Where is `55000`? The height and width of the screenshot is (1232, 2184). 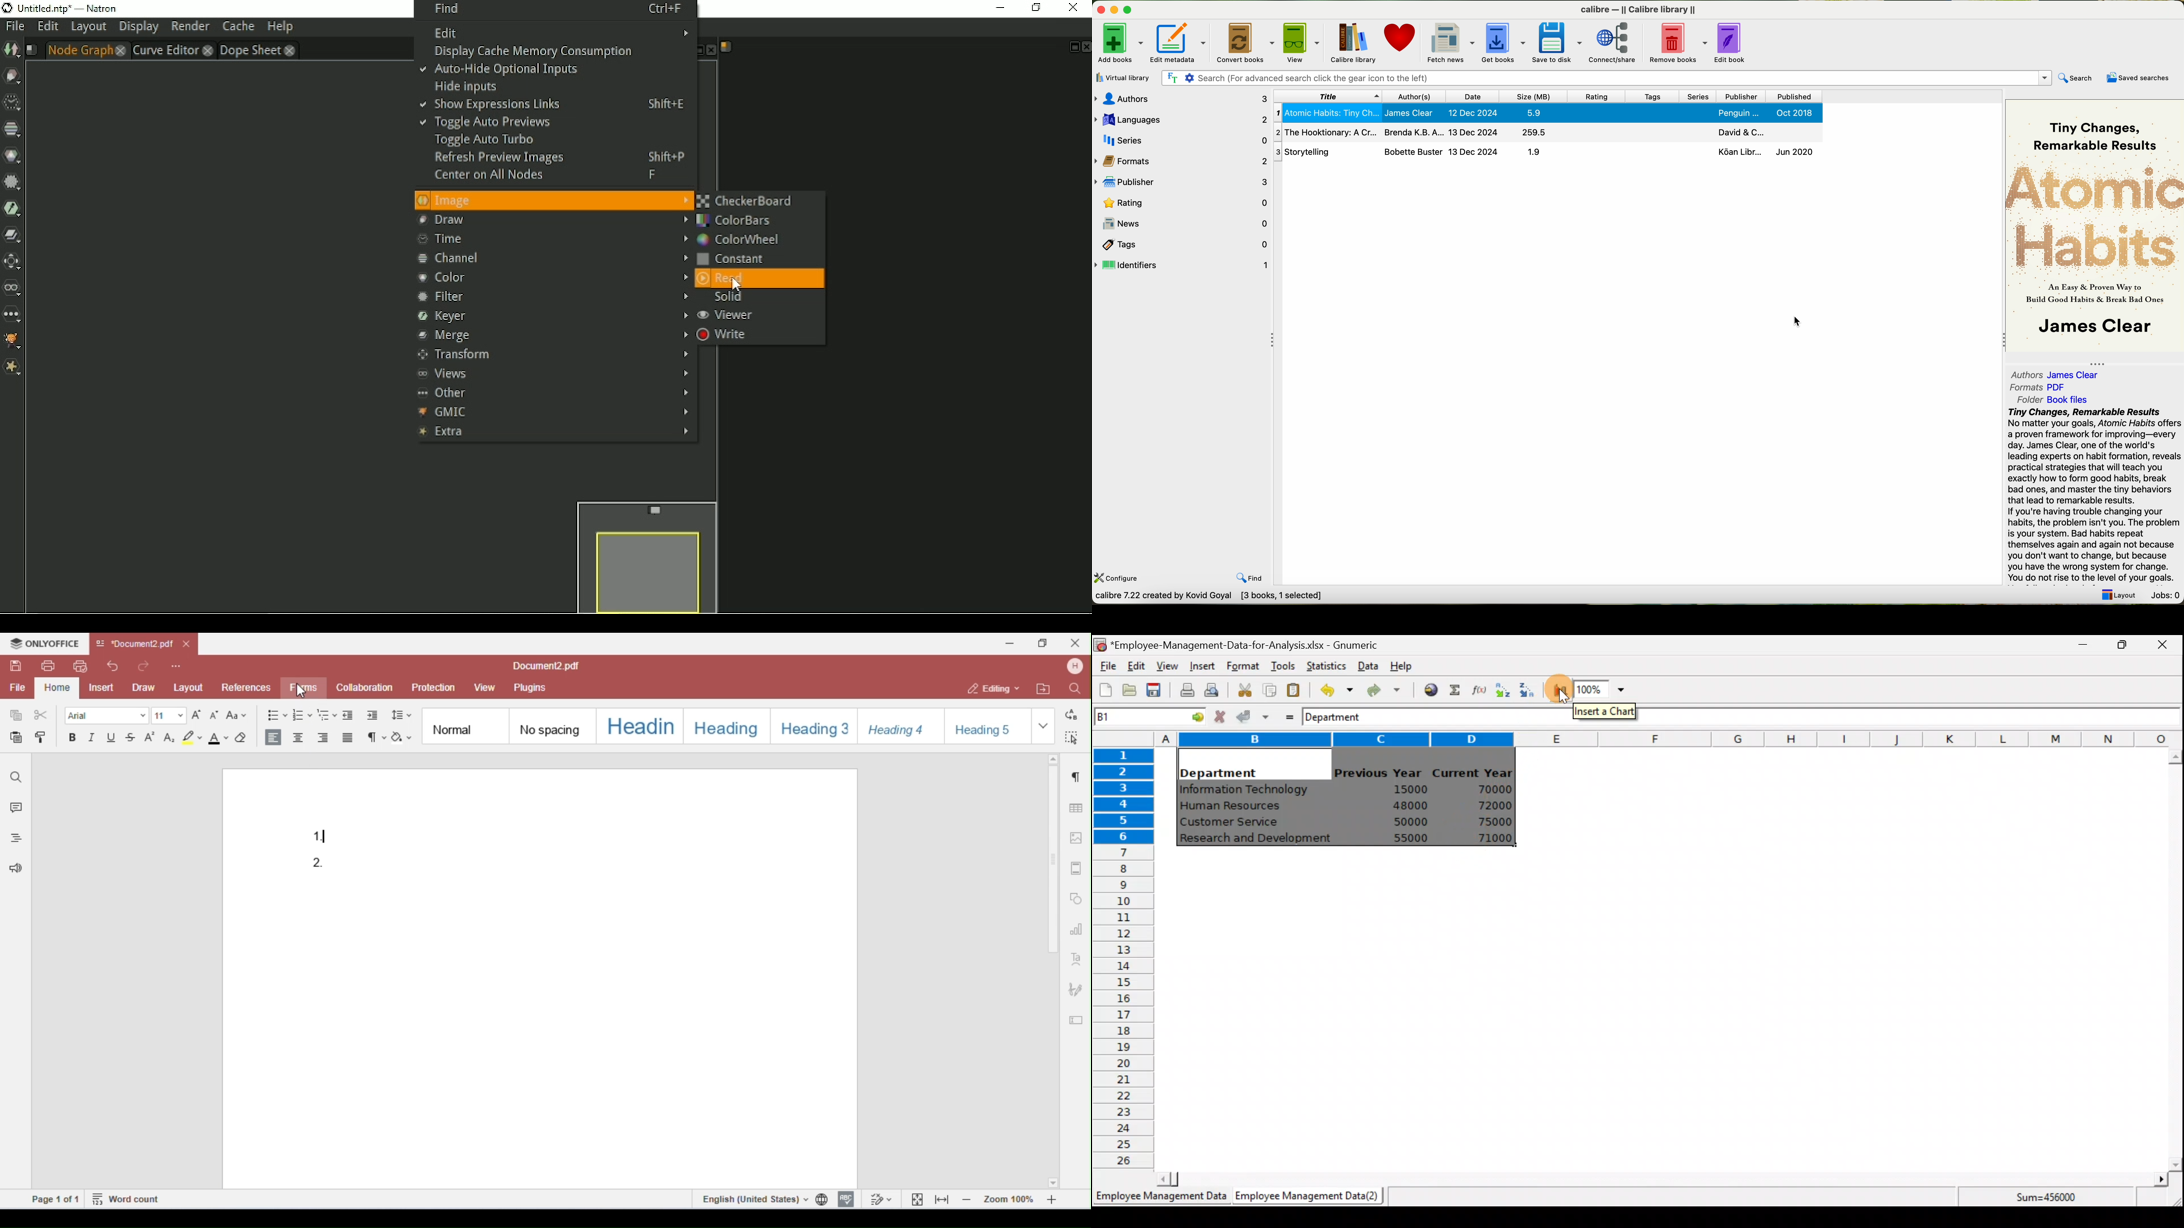
55000 is located at coordinates (1412, 838).